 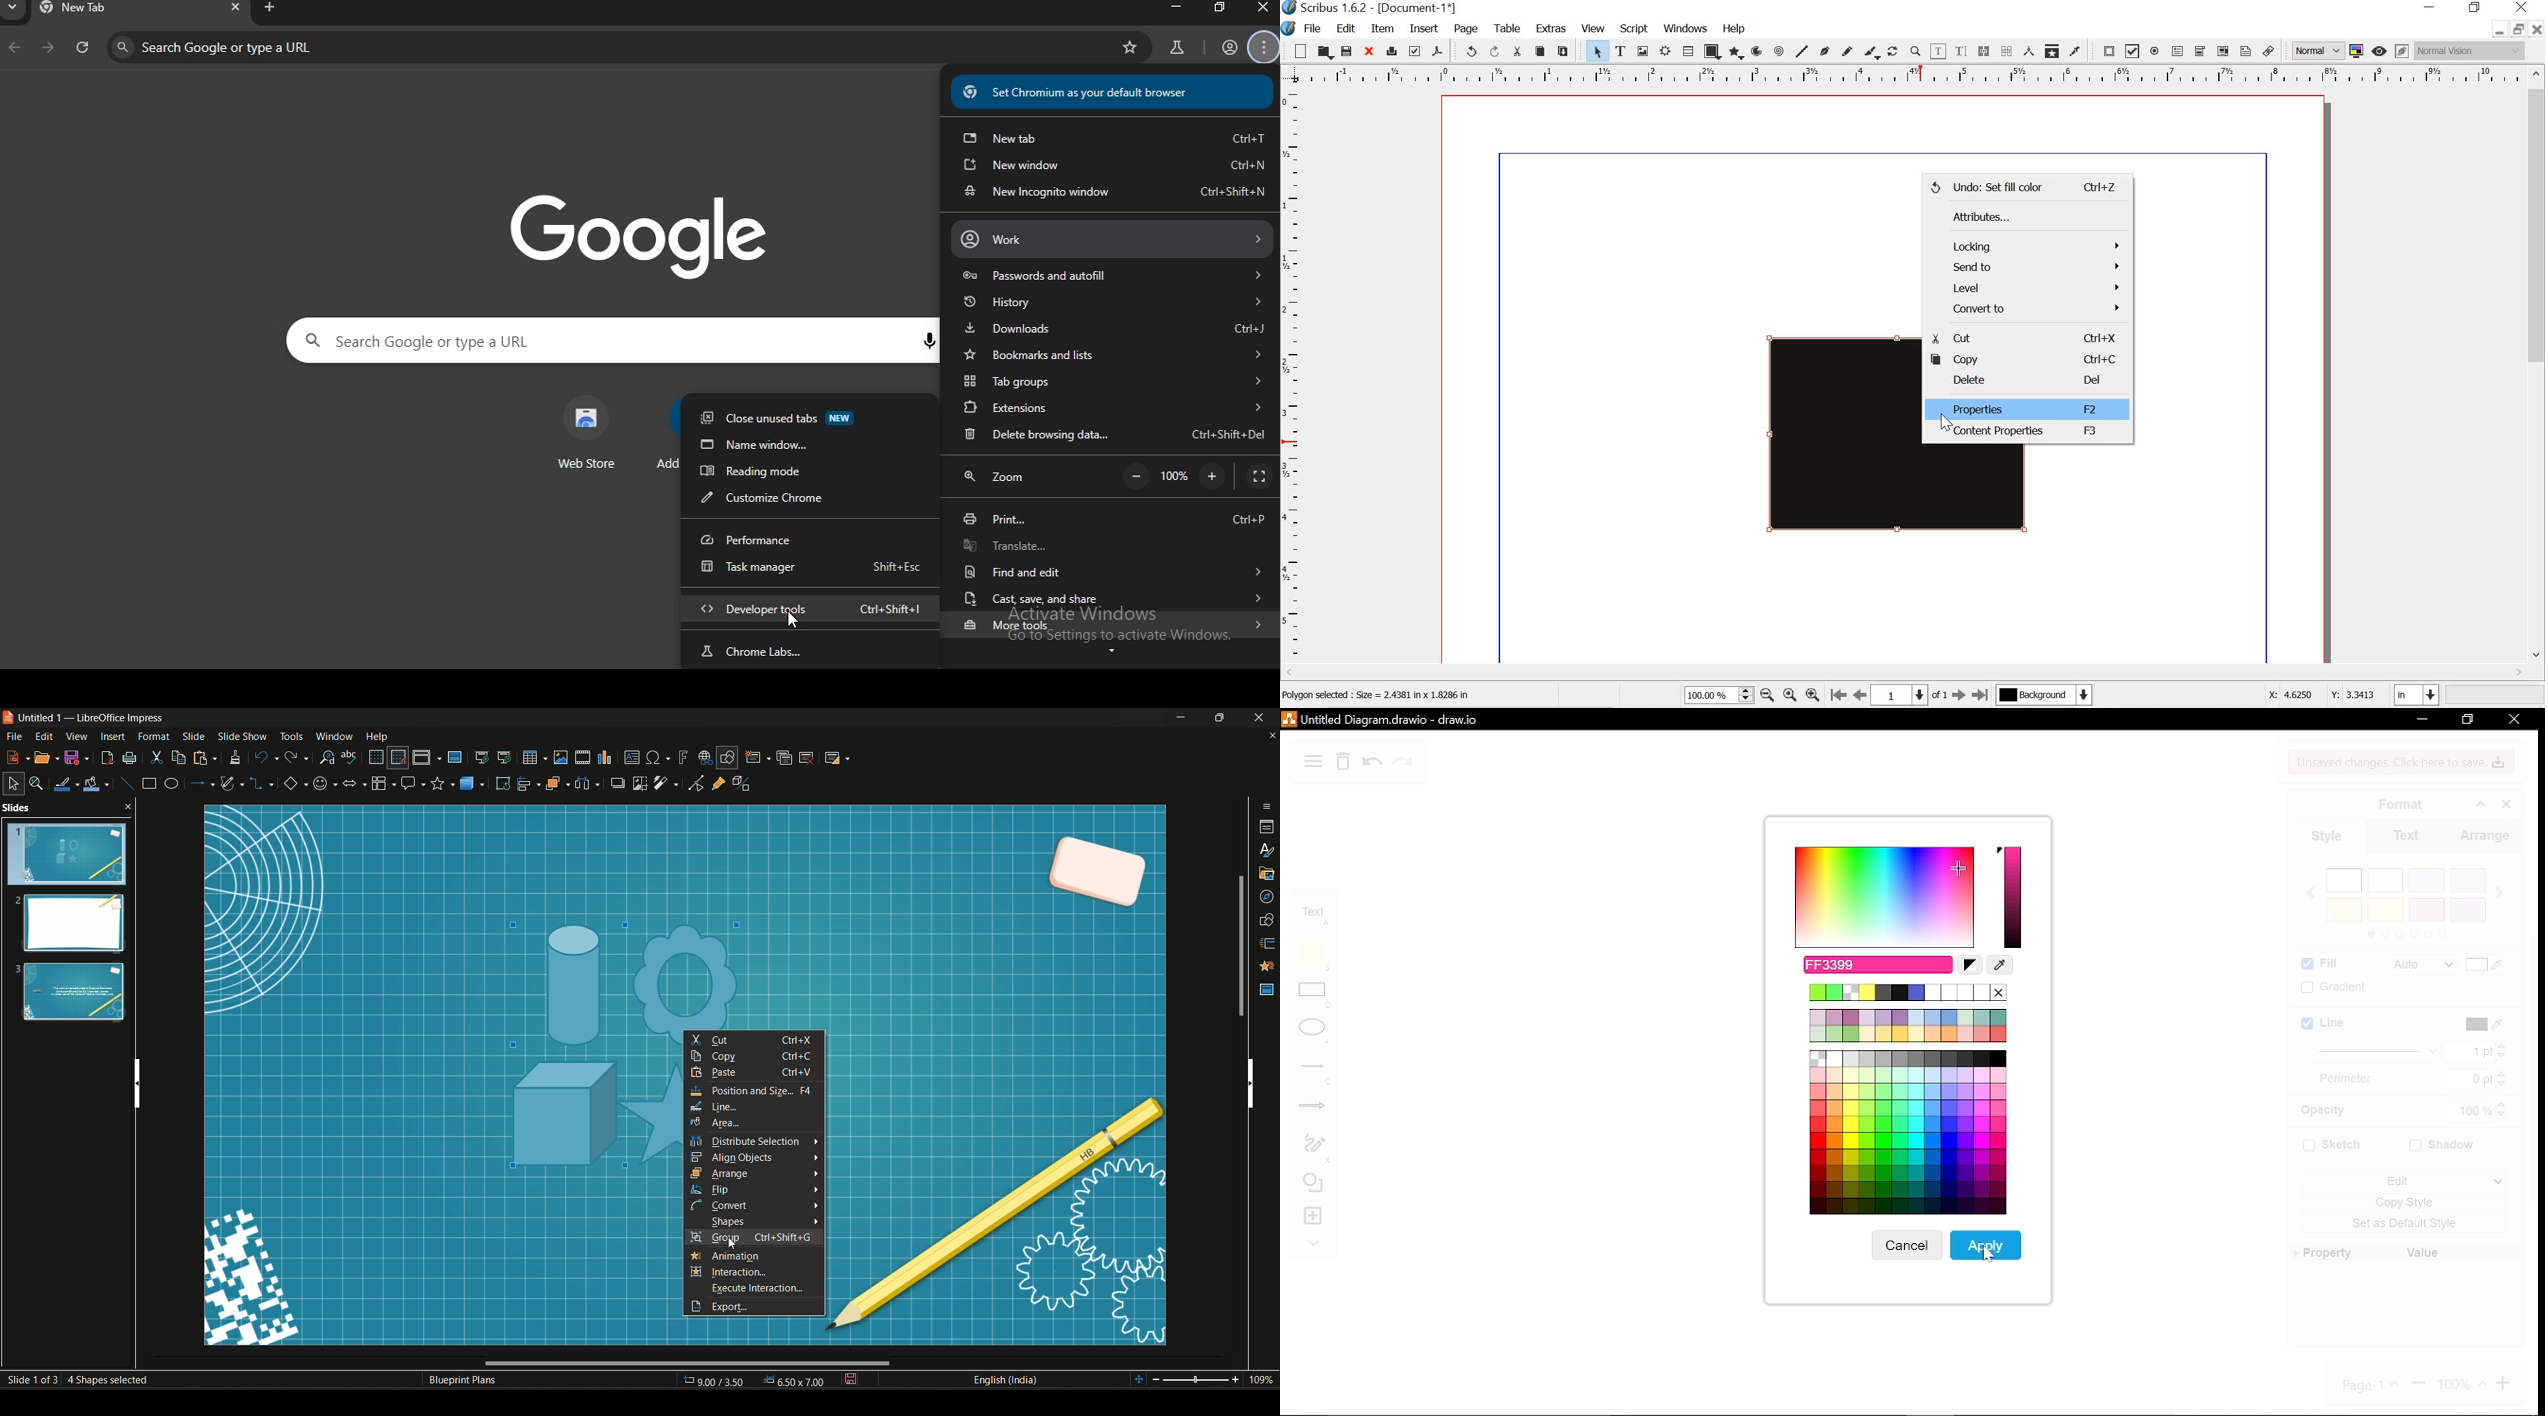 What do you see at coordinates (1635, 29) in the screenshot?
I see `script` at bounding box center [1635, 29].